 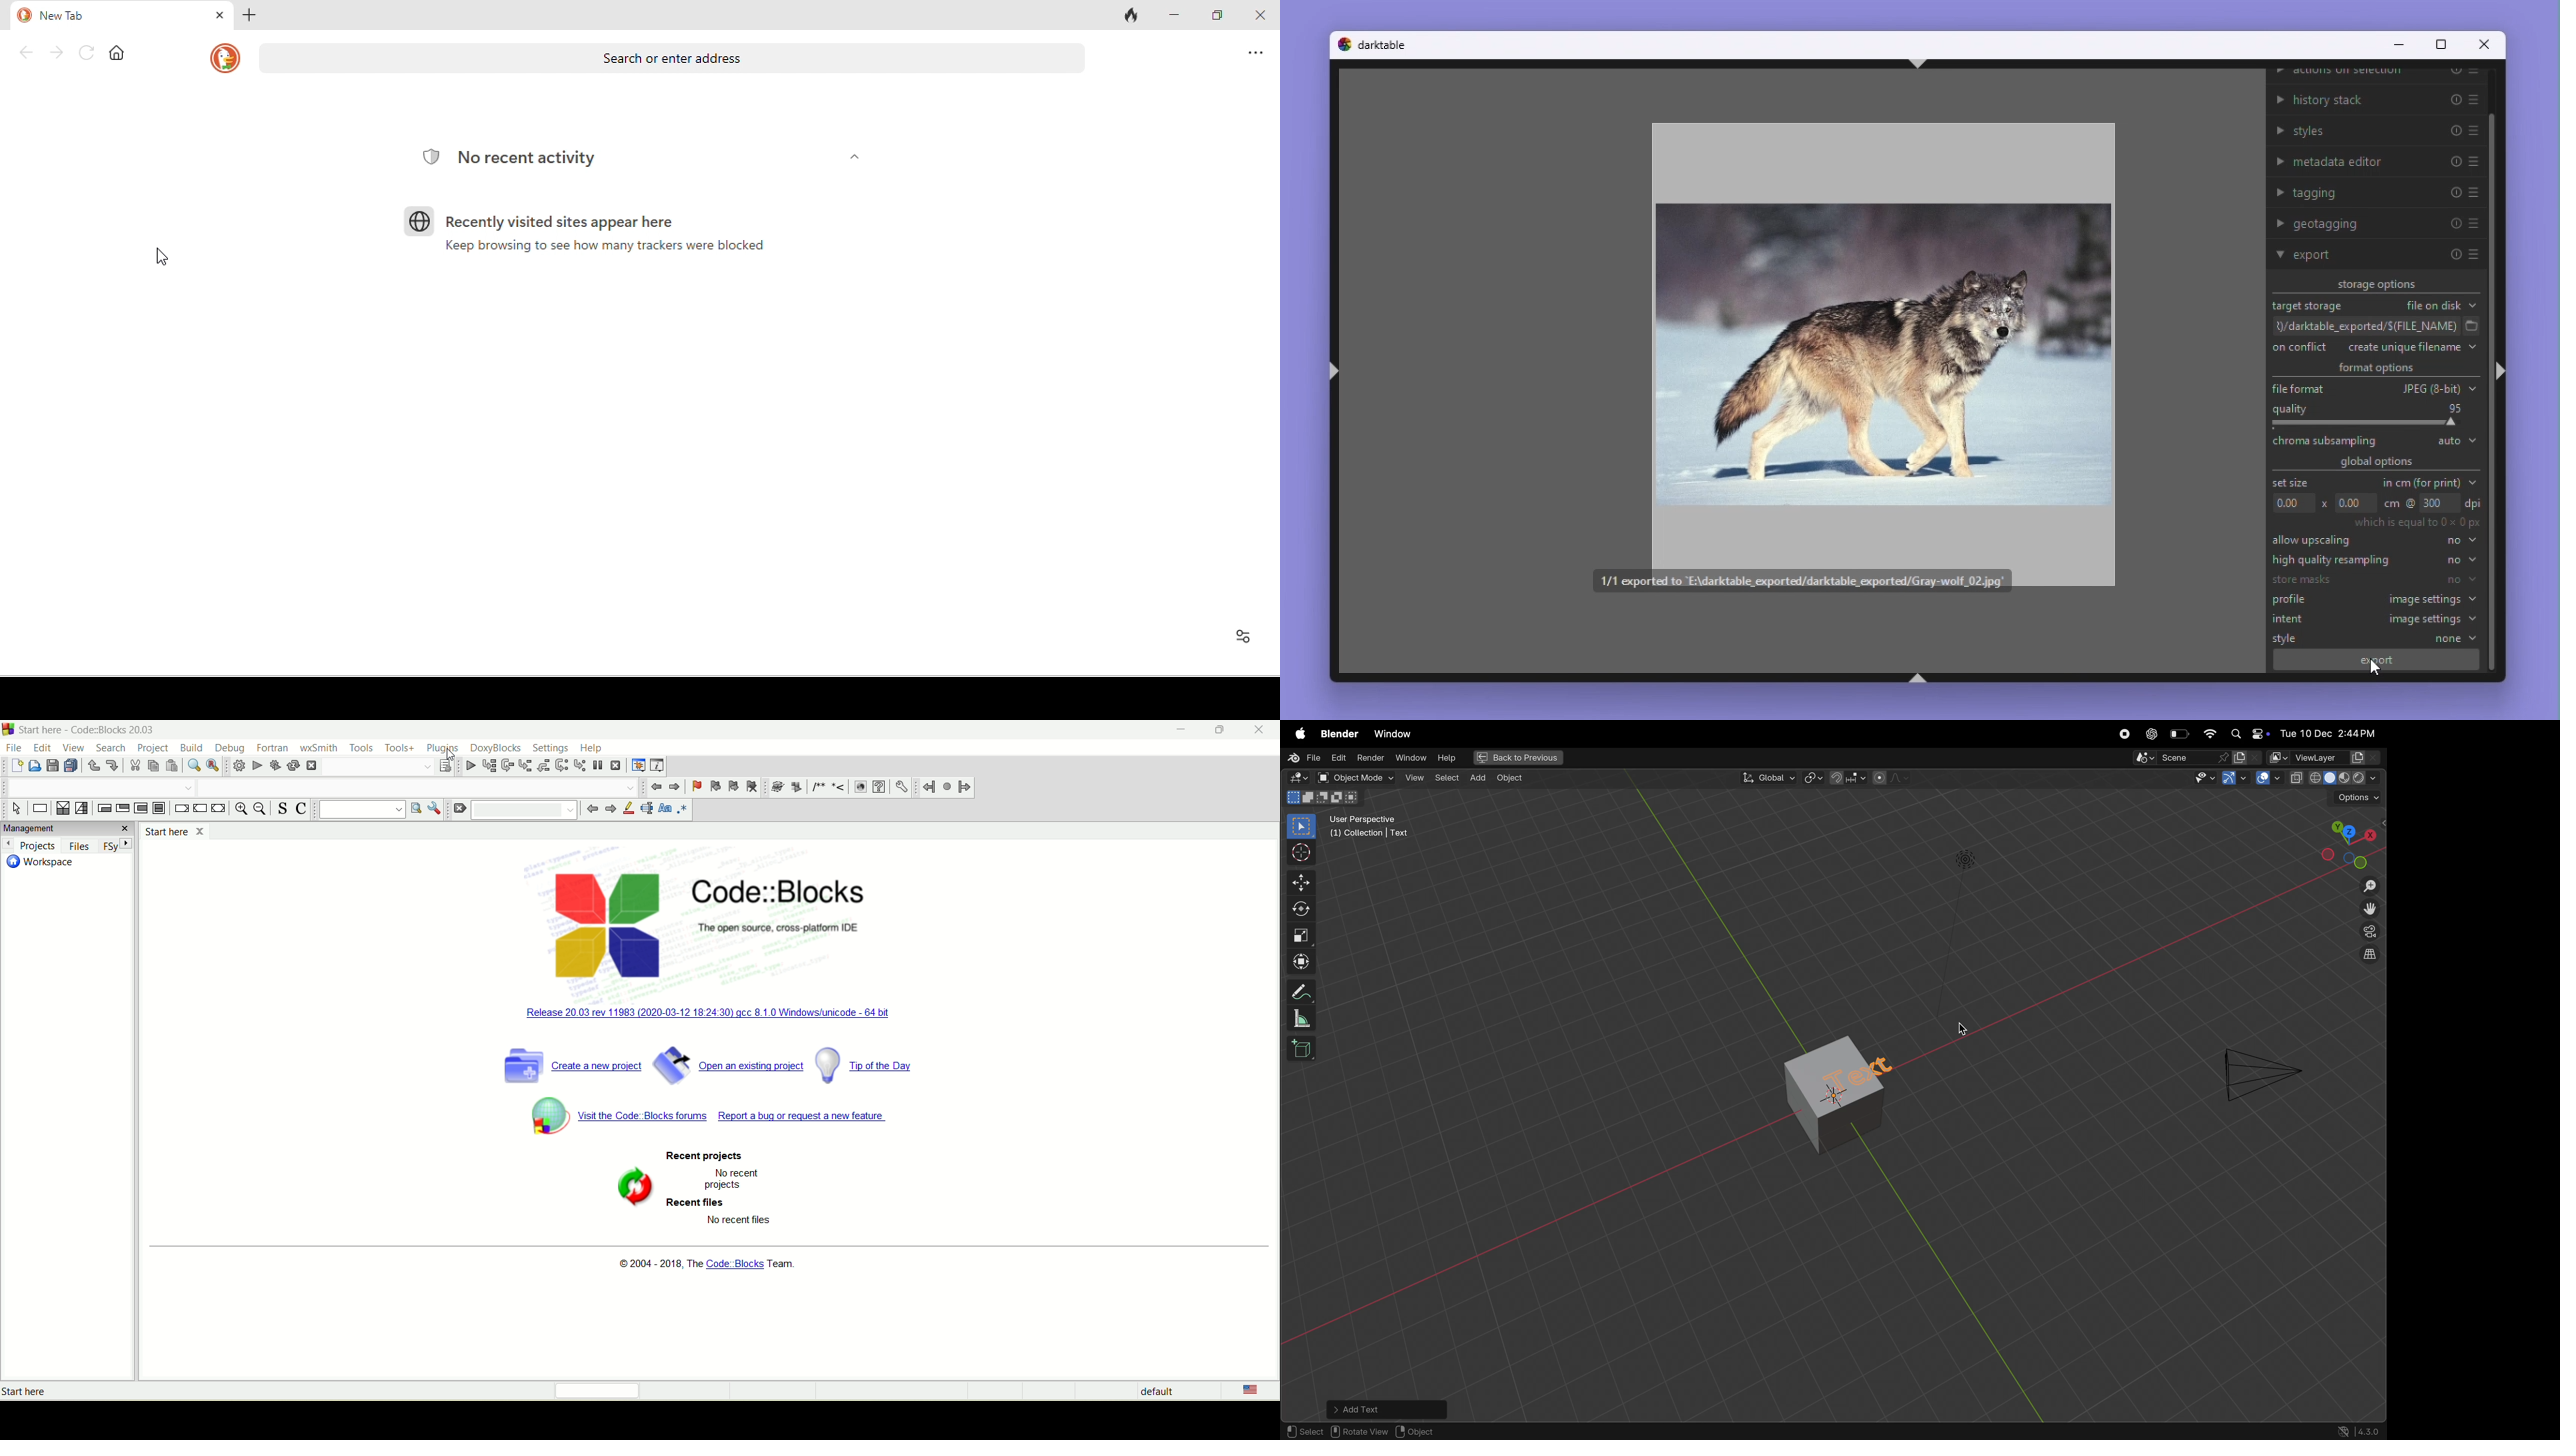 What do you see at coordinates (154, 747) in the screenshot?
I see `project` at bounding box center [154, 747].